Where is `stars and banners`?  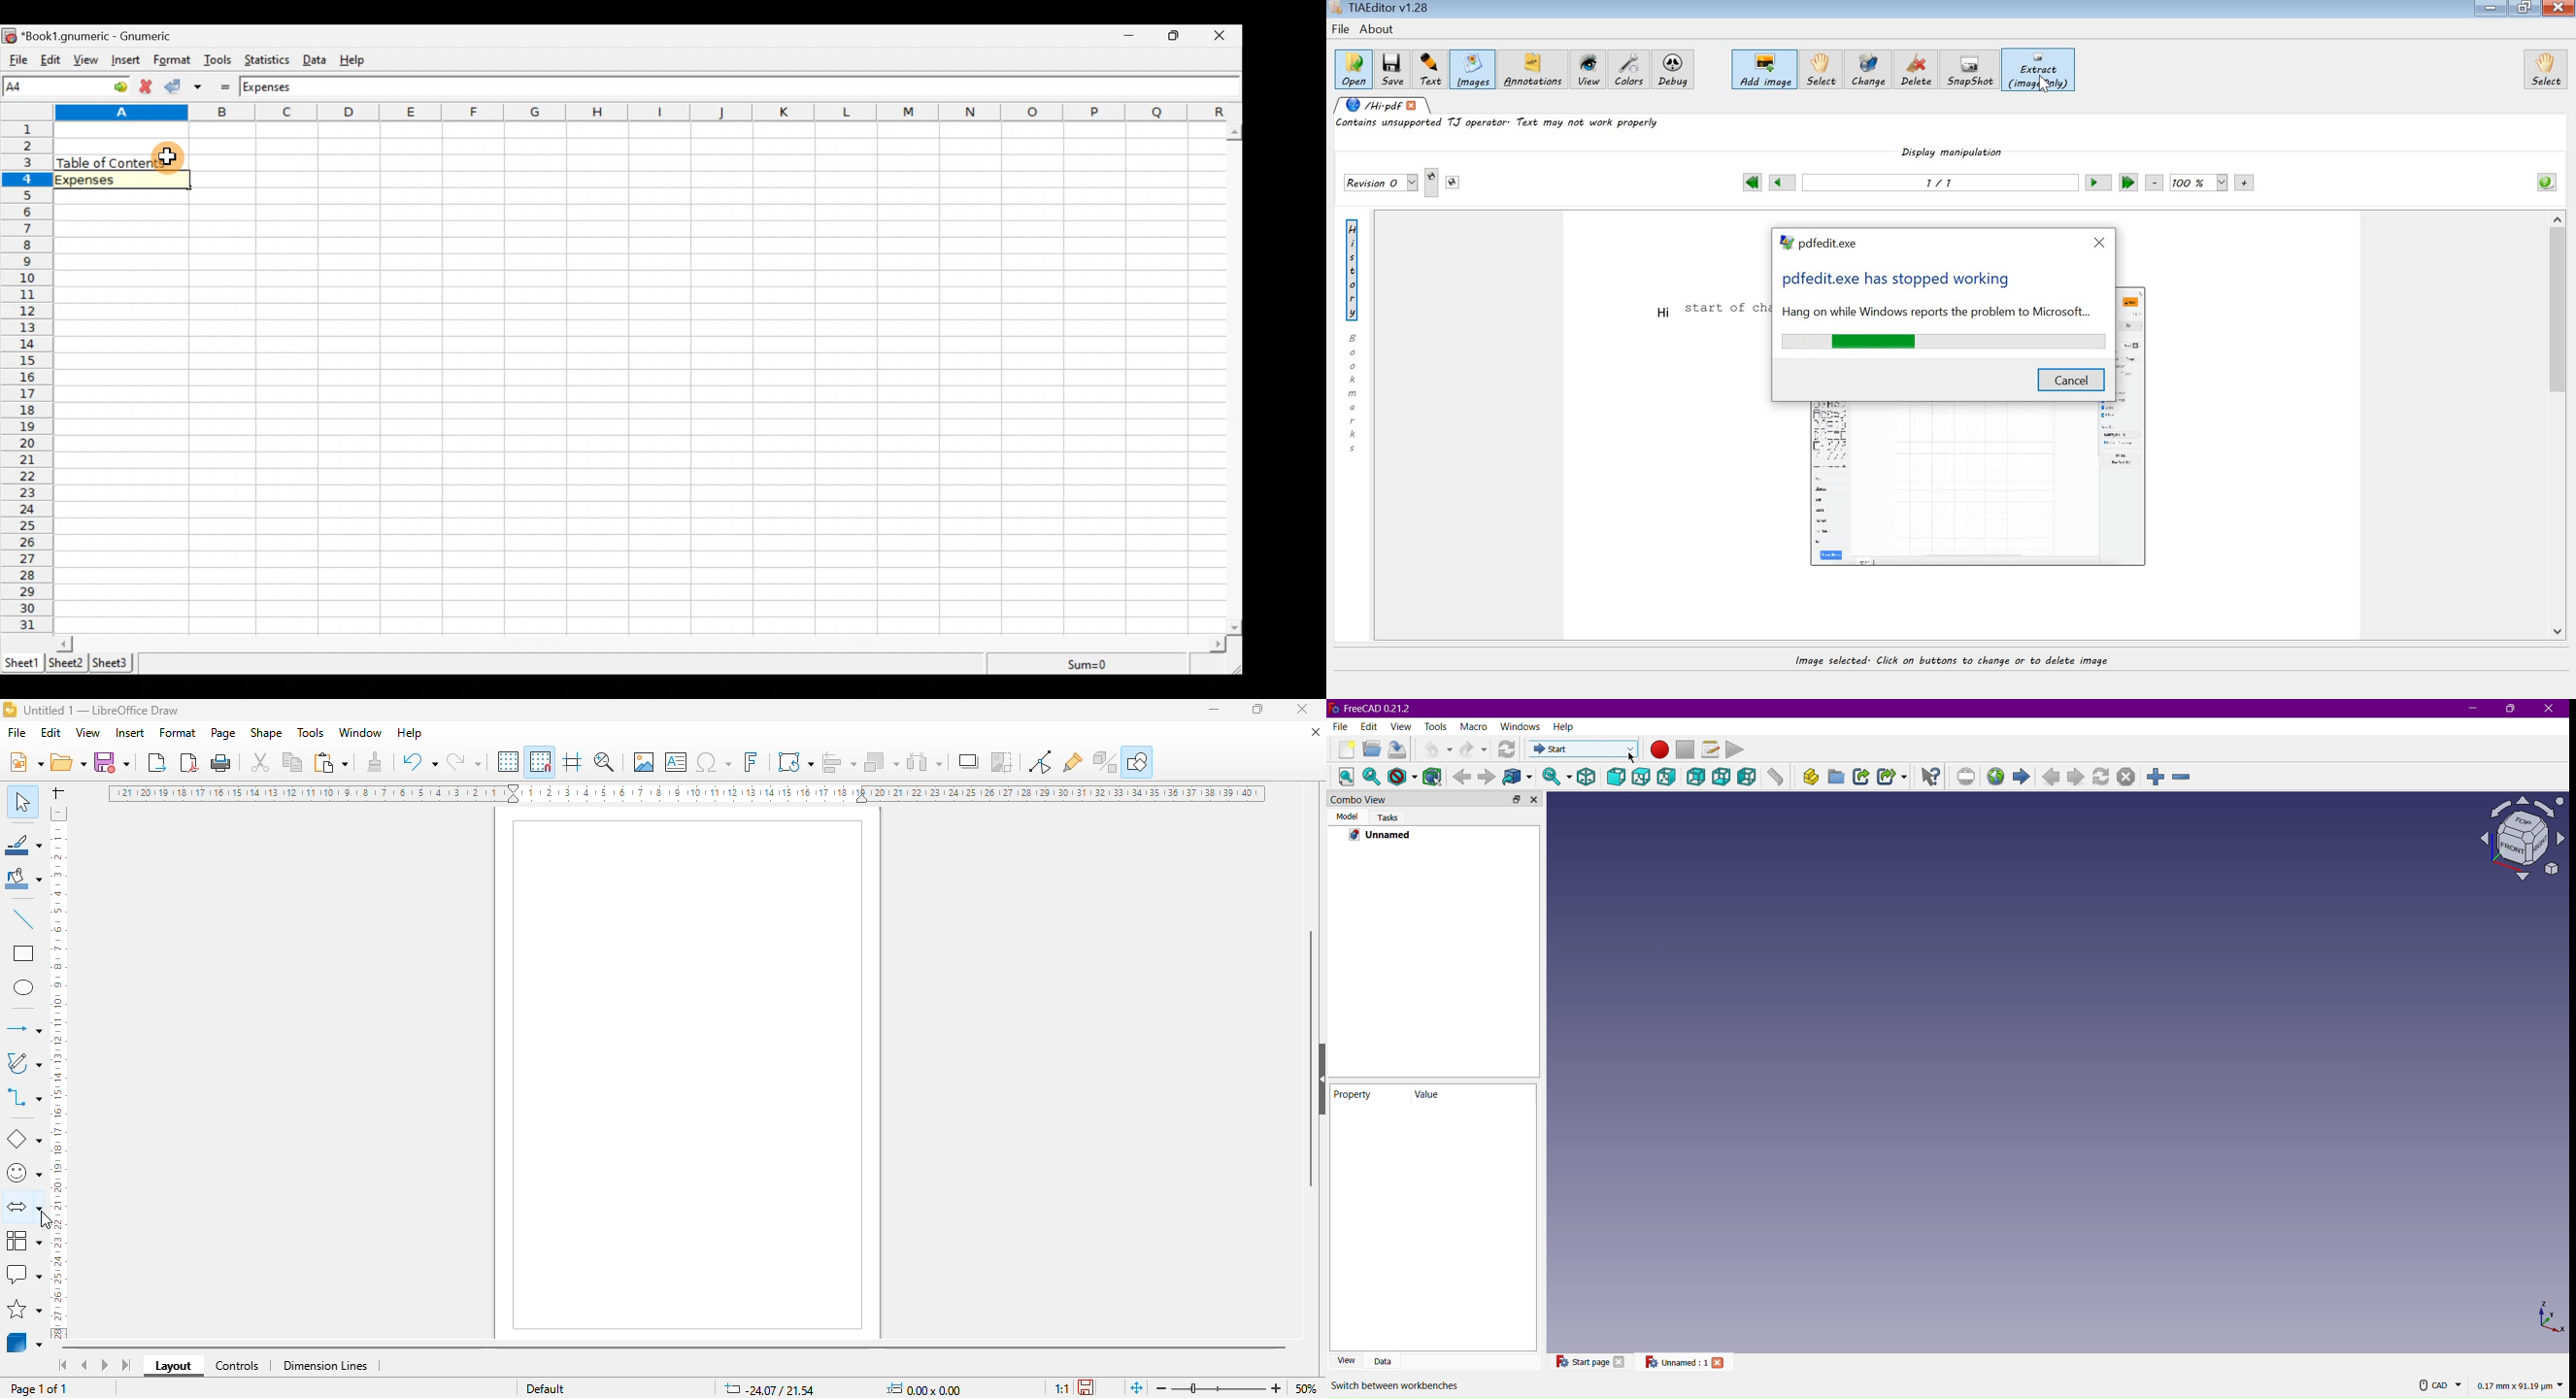
stars and banners is located at coordinates (24, 1309).